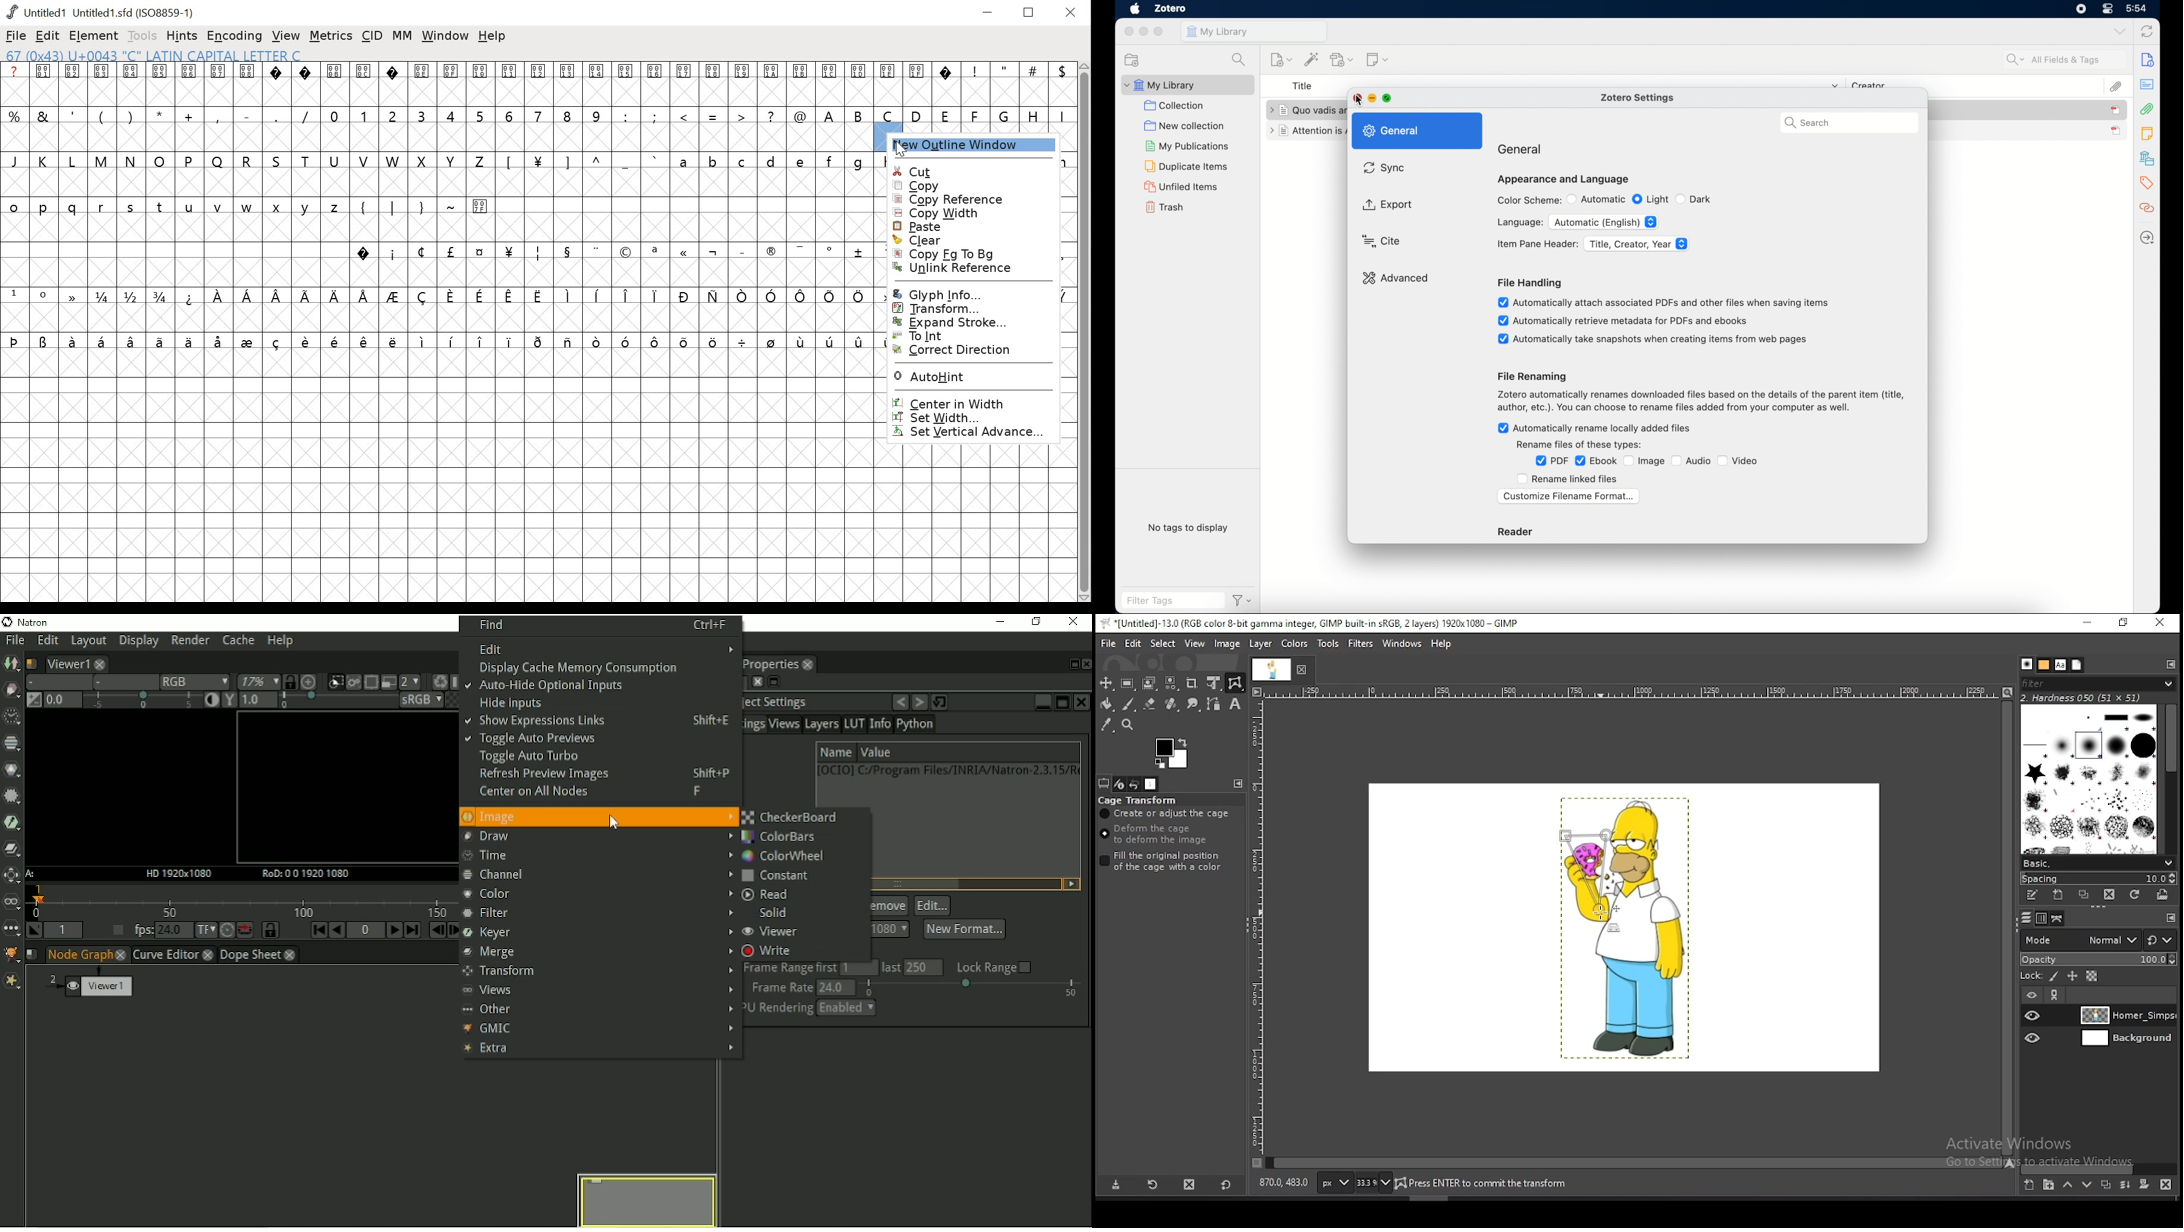 The width and height of the screenshot is (2184, 1232). Describe the element at coordinates (1304, 86) in the screenshot. I see `title` at that location.